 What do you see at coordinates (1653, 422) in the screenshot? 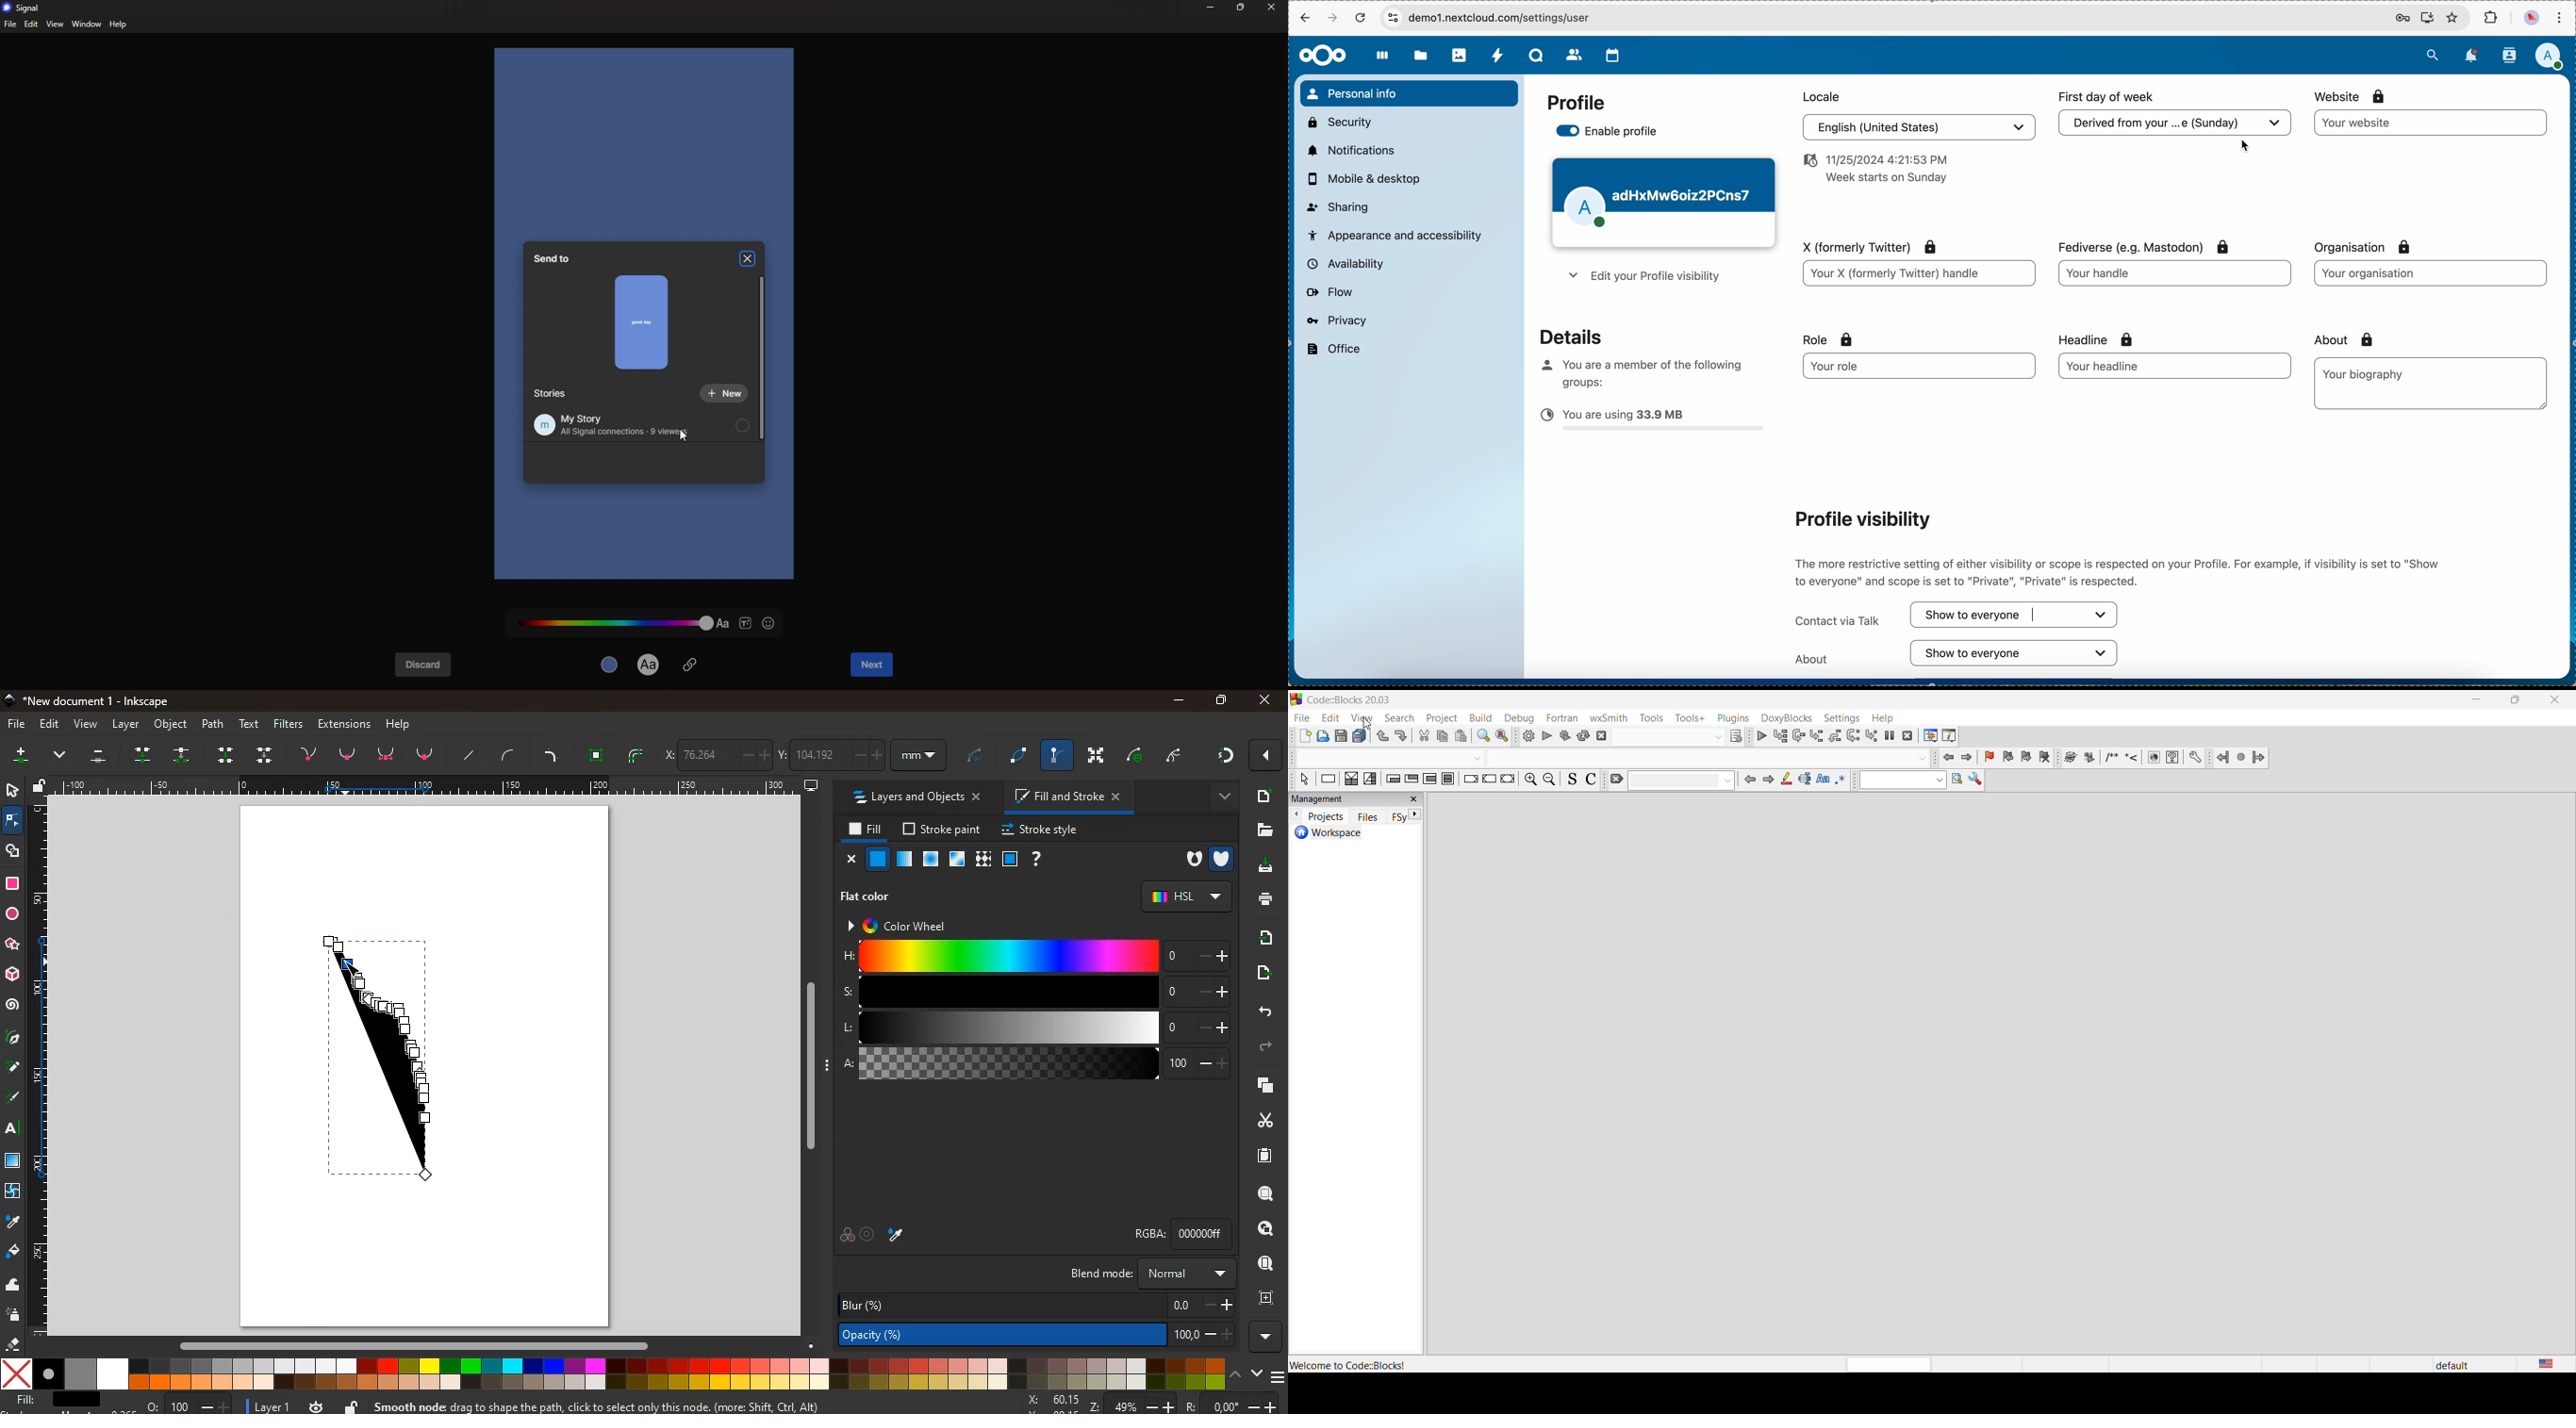
I see `capacity` at bounding box center [1653, 422].